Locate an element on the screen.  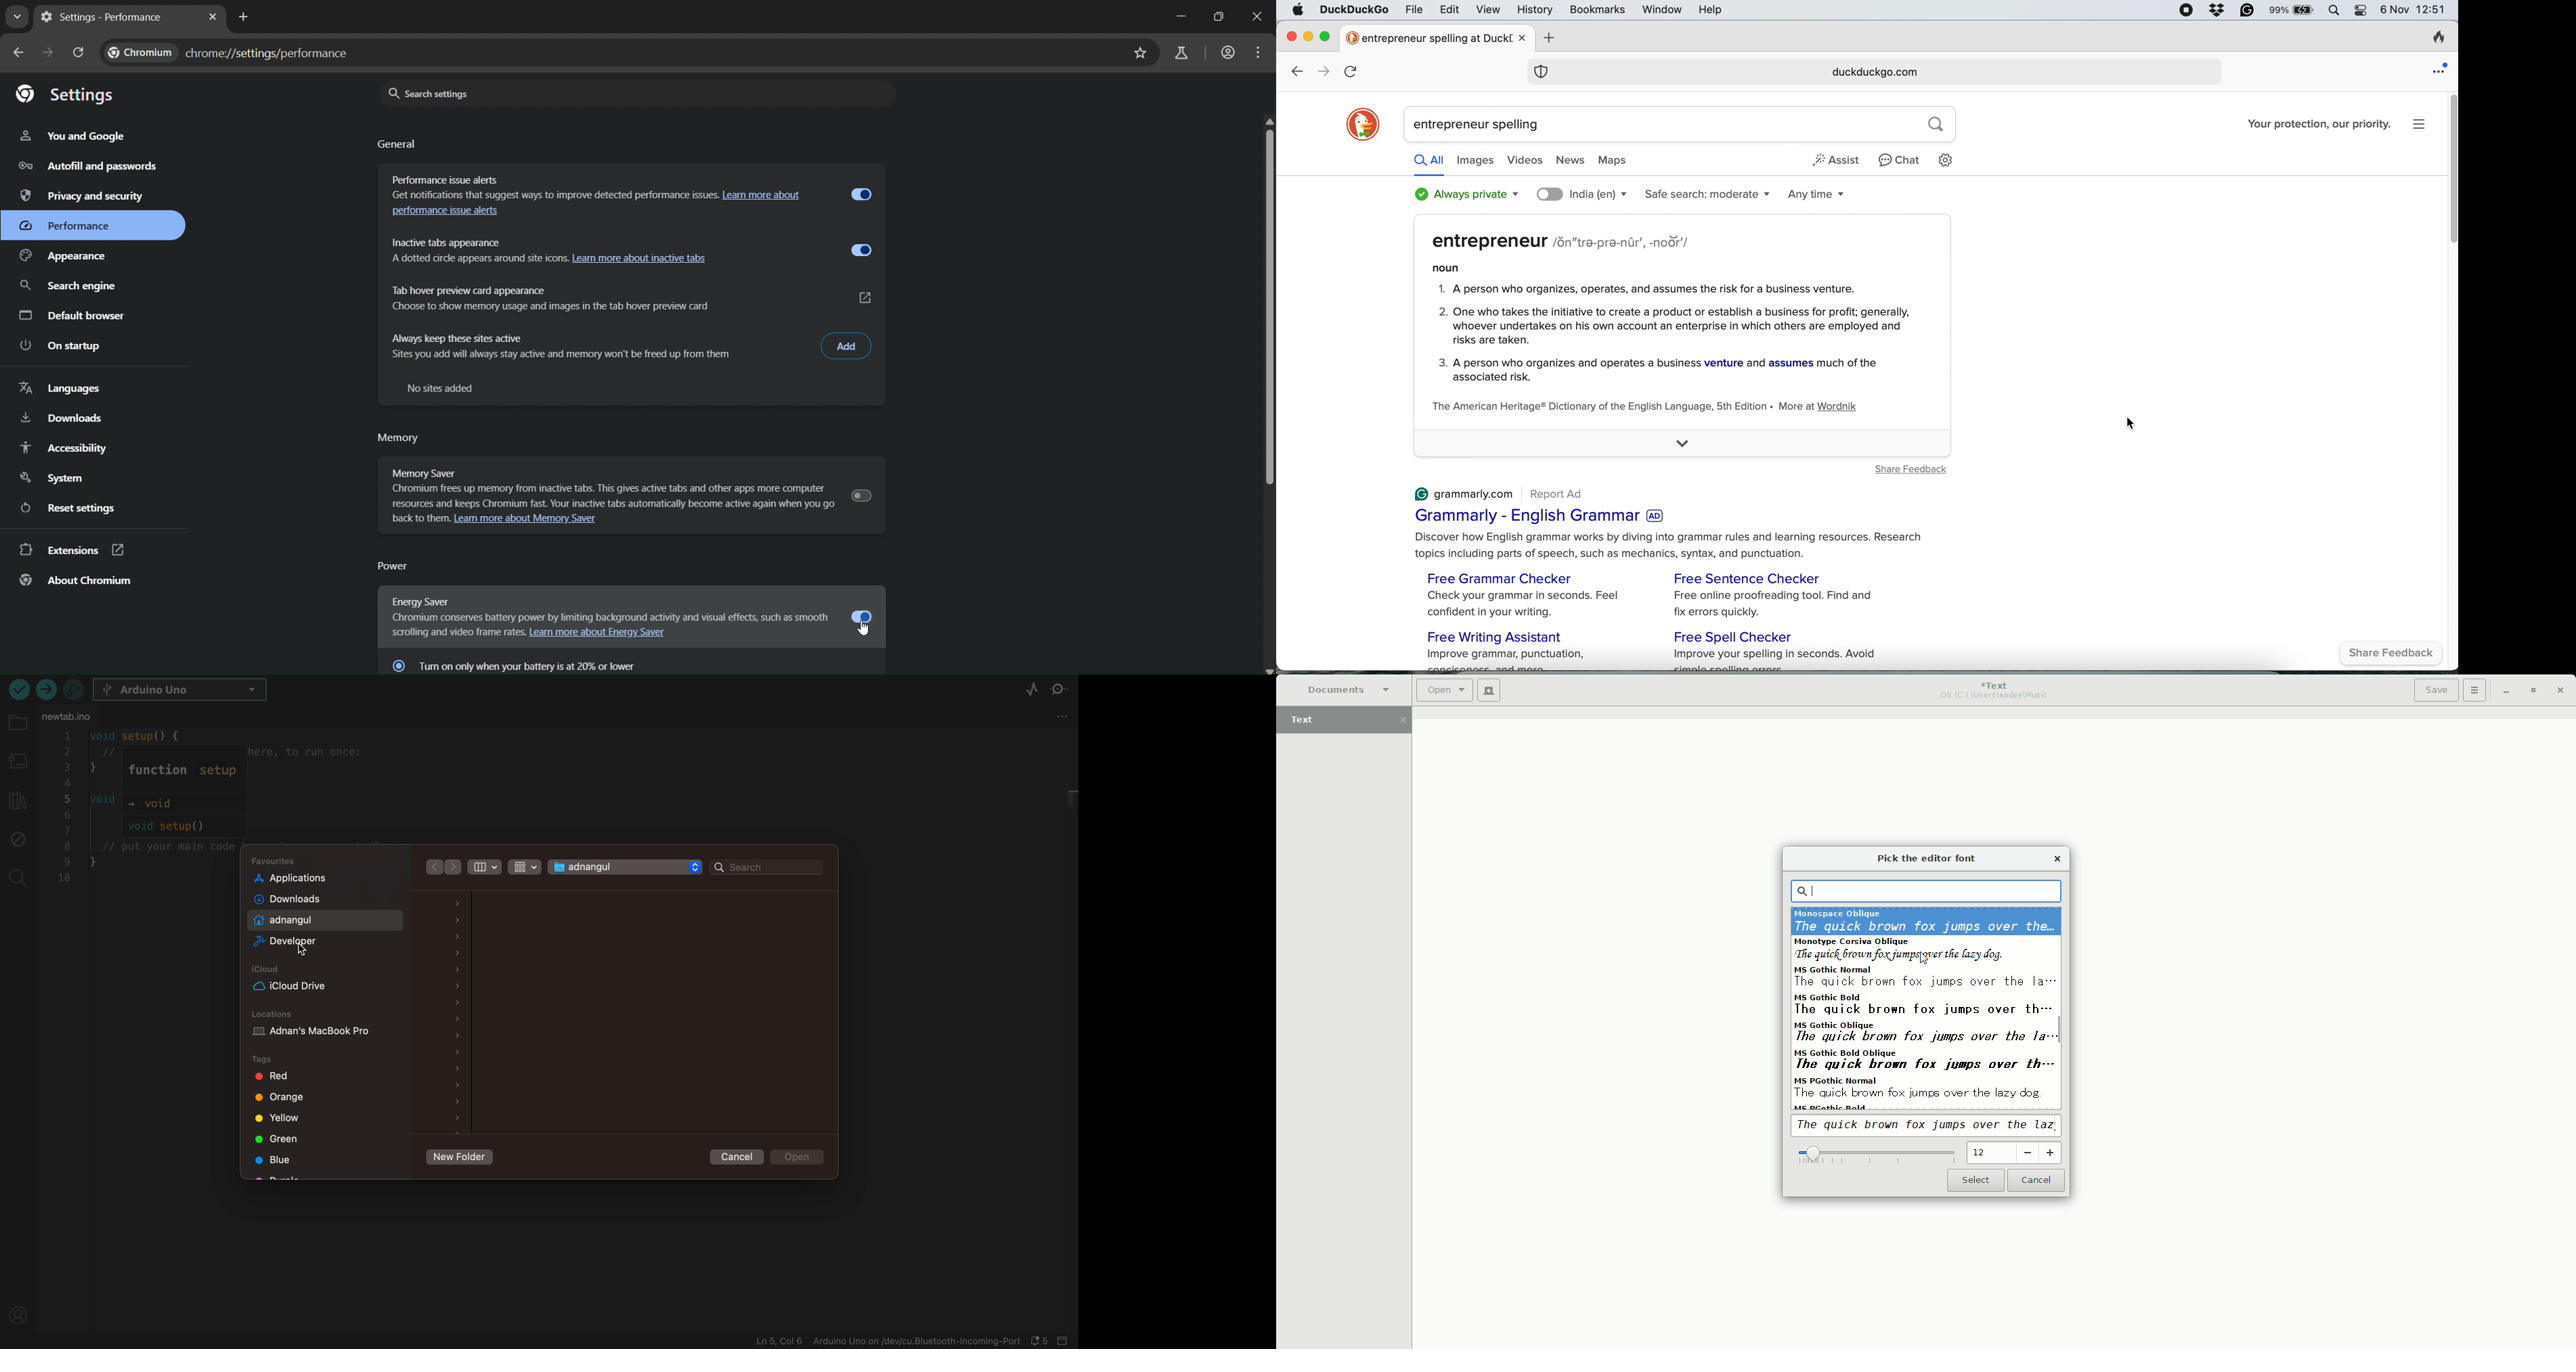
clear browsing history is located at coordinates (2434, 37).